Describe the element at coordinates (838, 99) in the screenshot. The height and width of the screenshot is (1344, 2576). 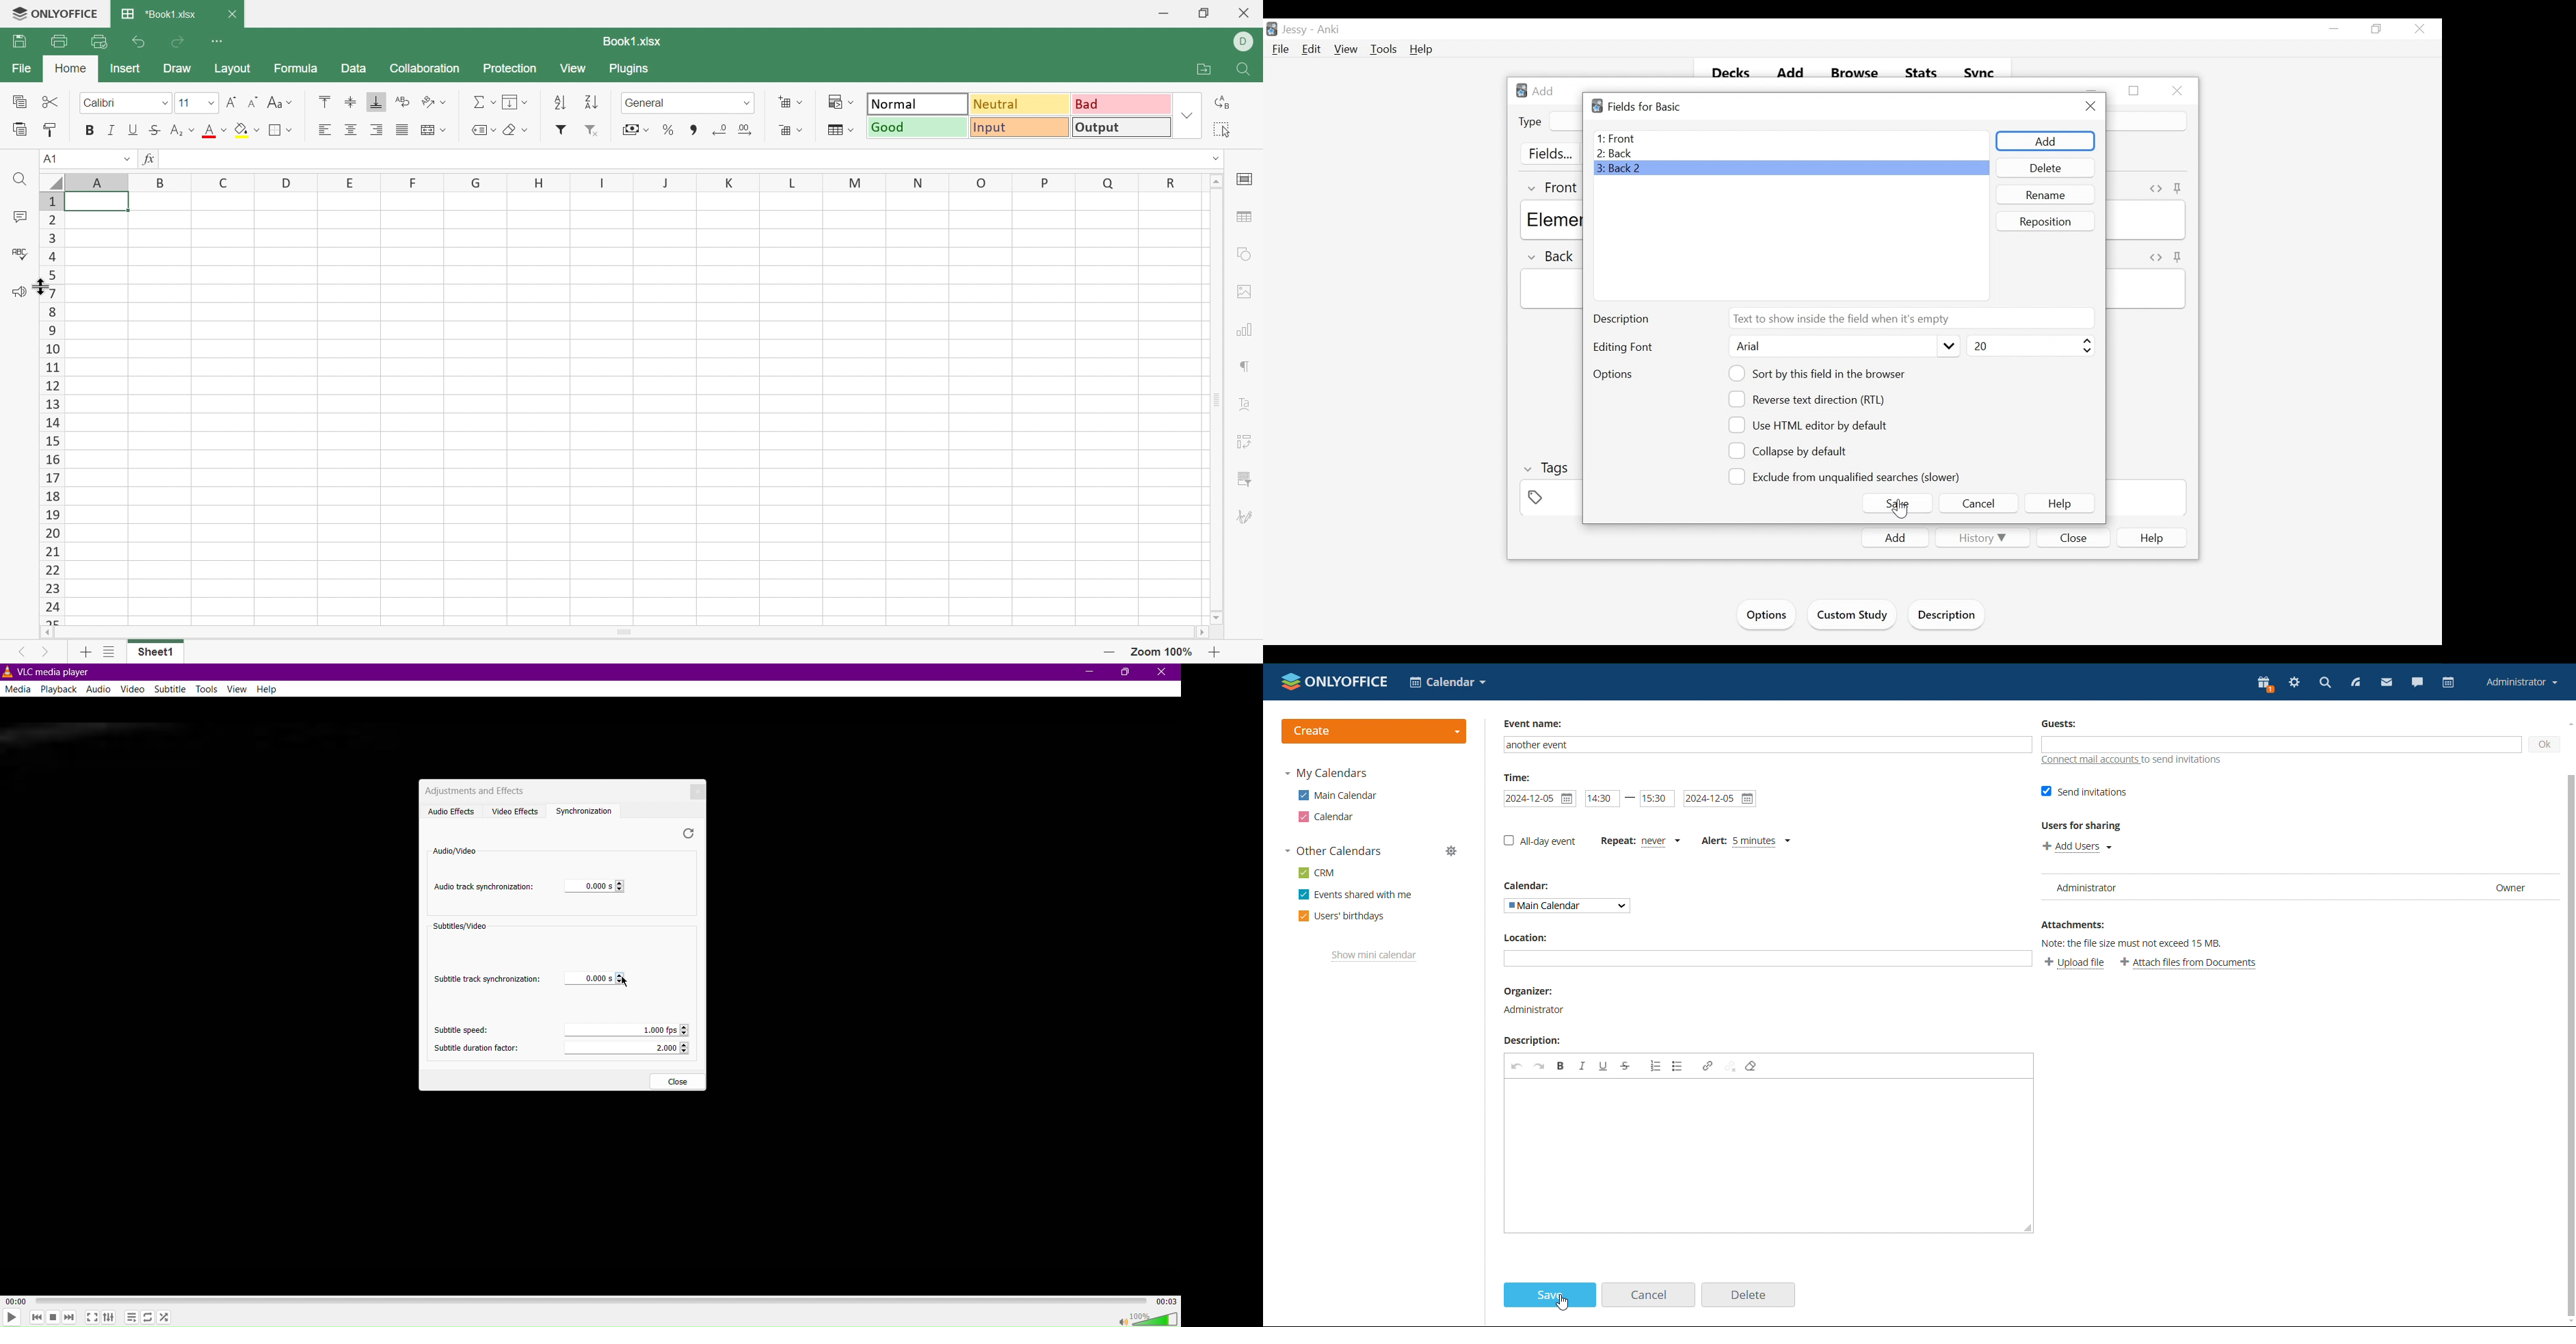
I see `Conditional formatting` at that location.